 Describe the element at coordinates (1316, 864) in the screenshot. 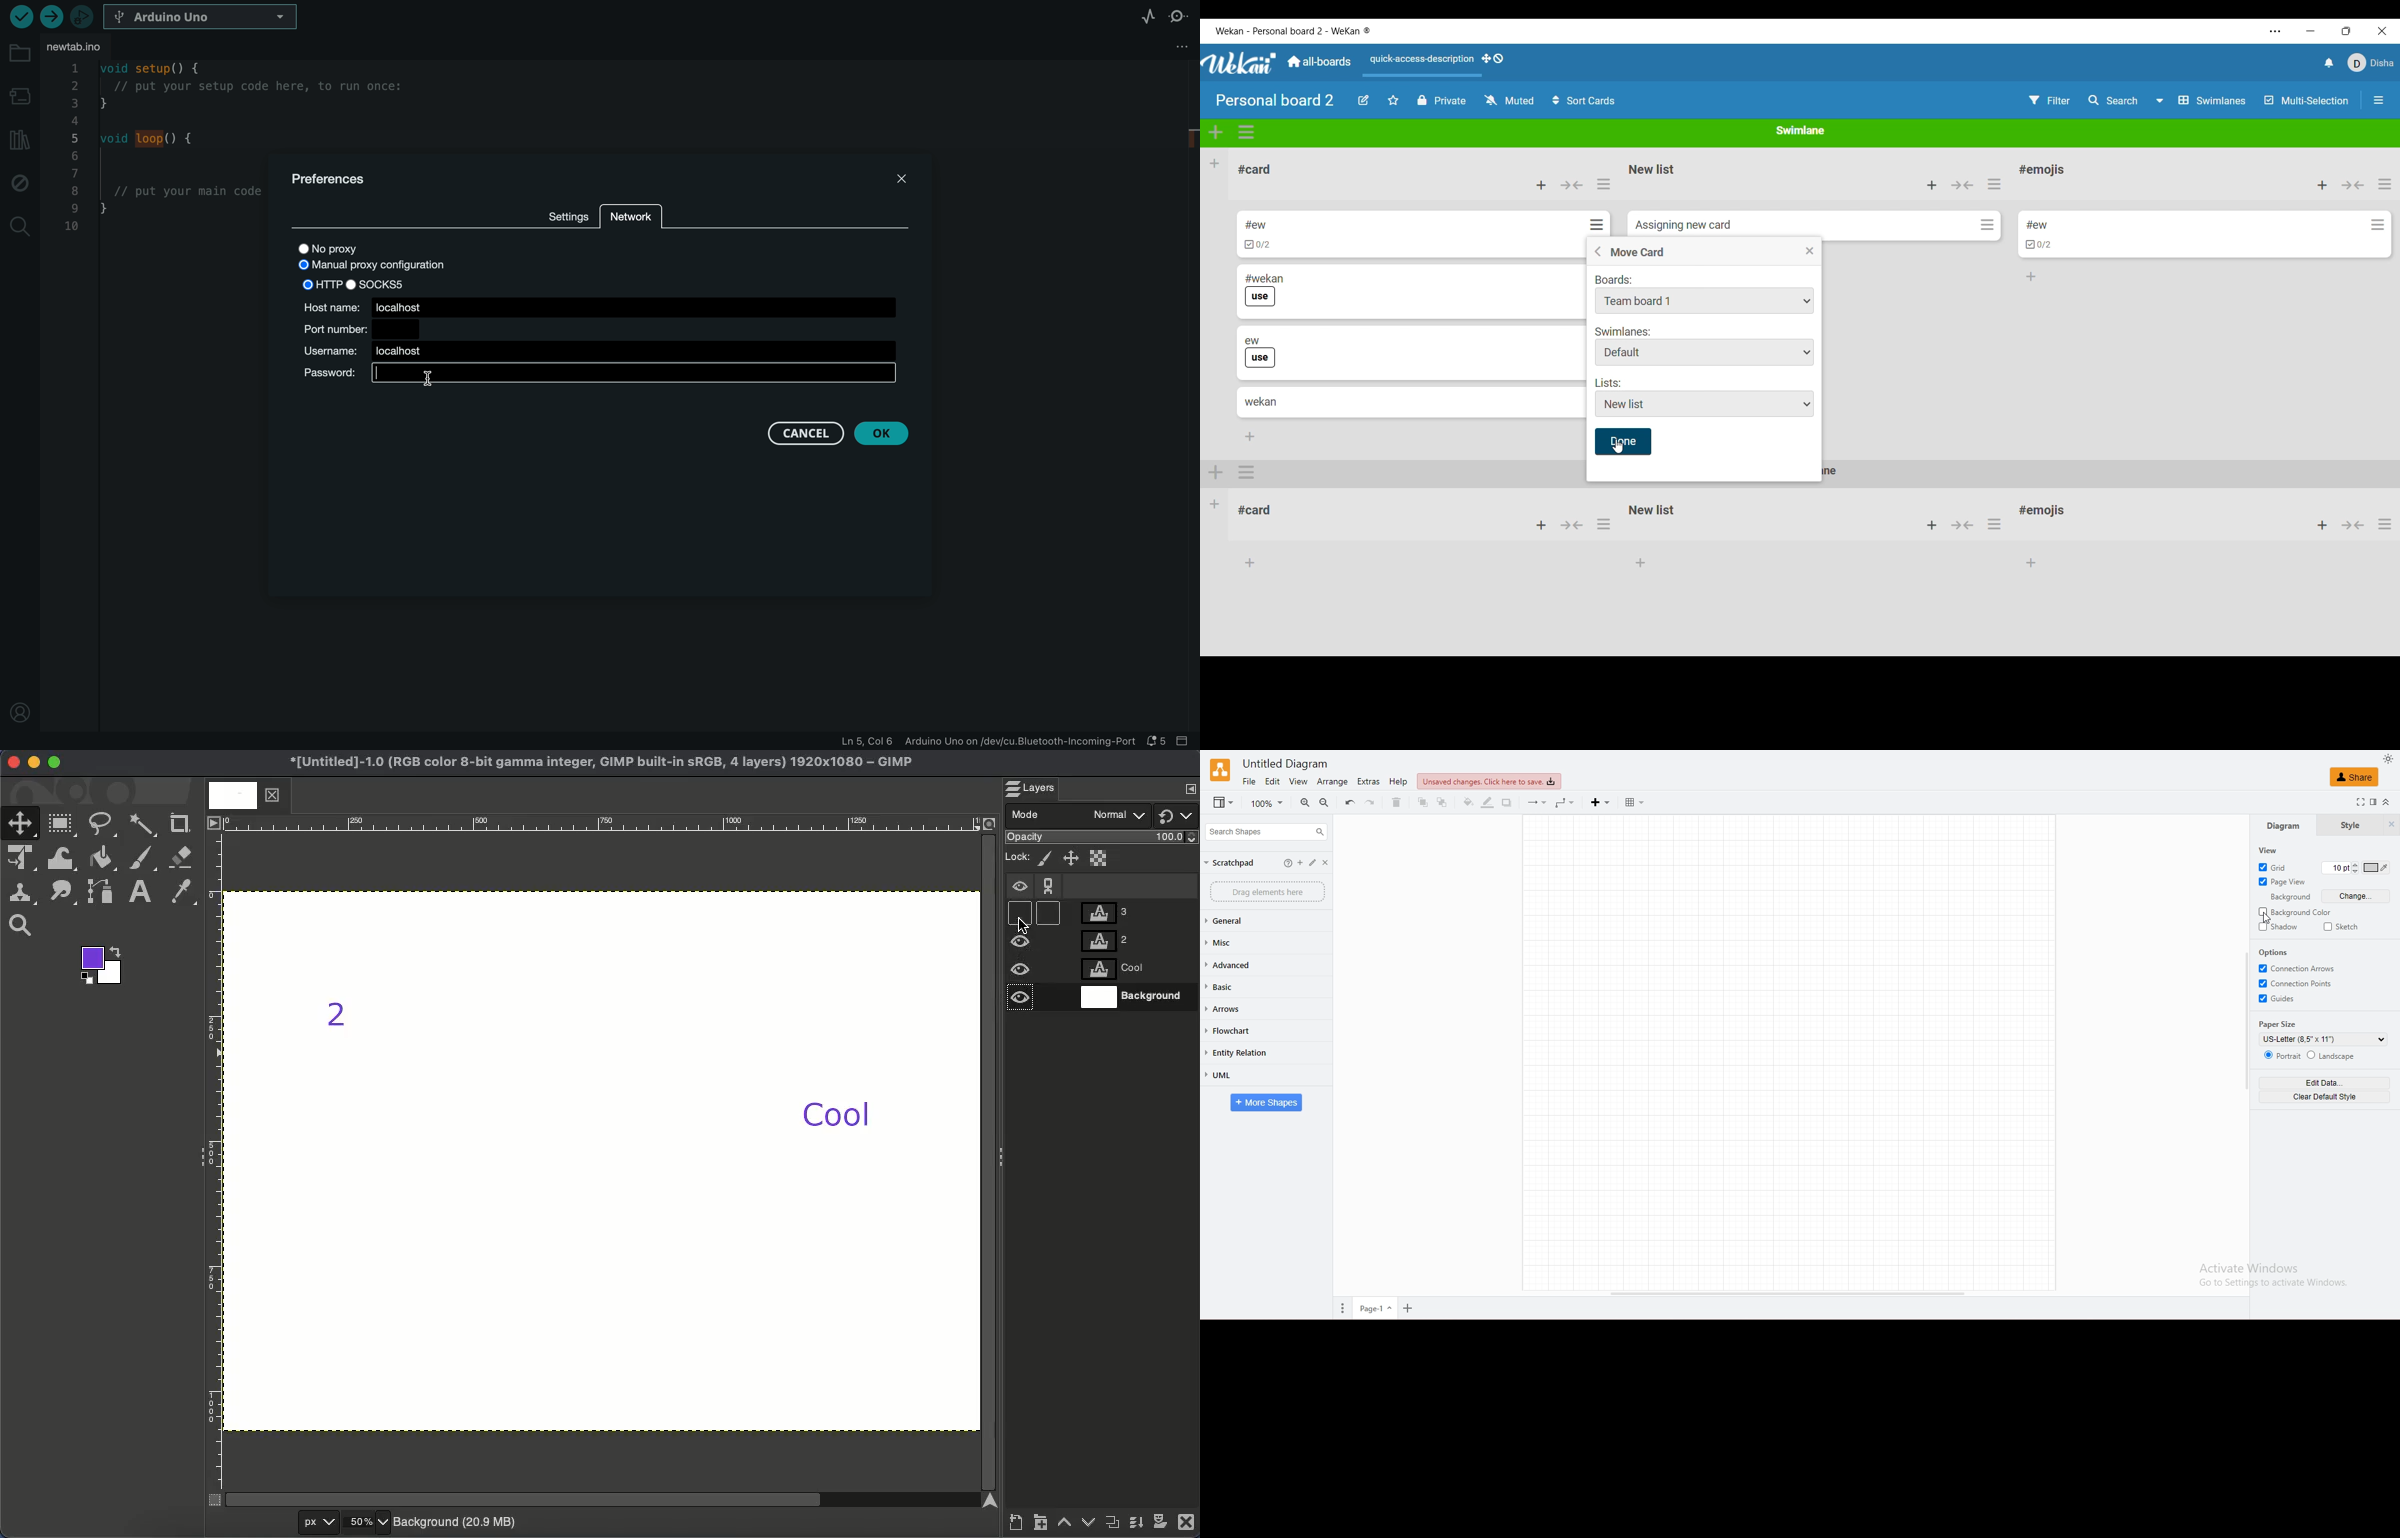

I see `edit` at that location.